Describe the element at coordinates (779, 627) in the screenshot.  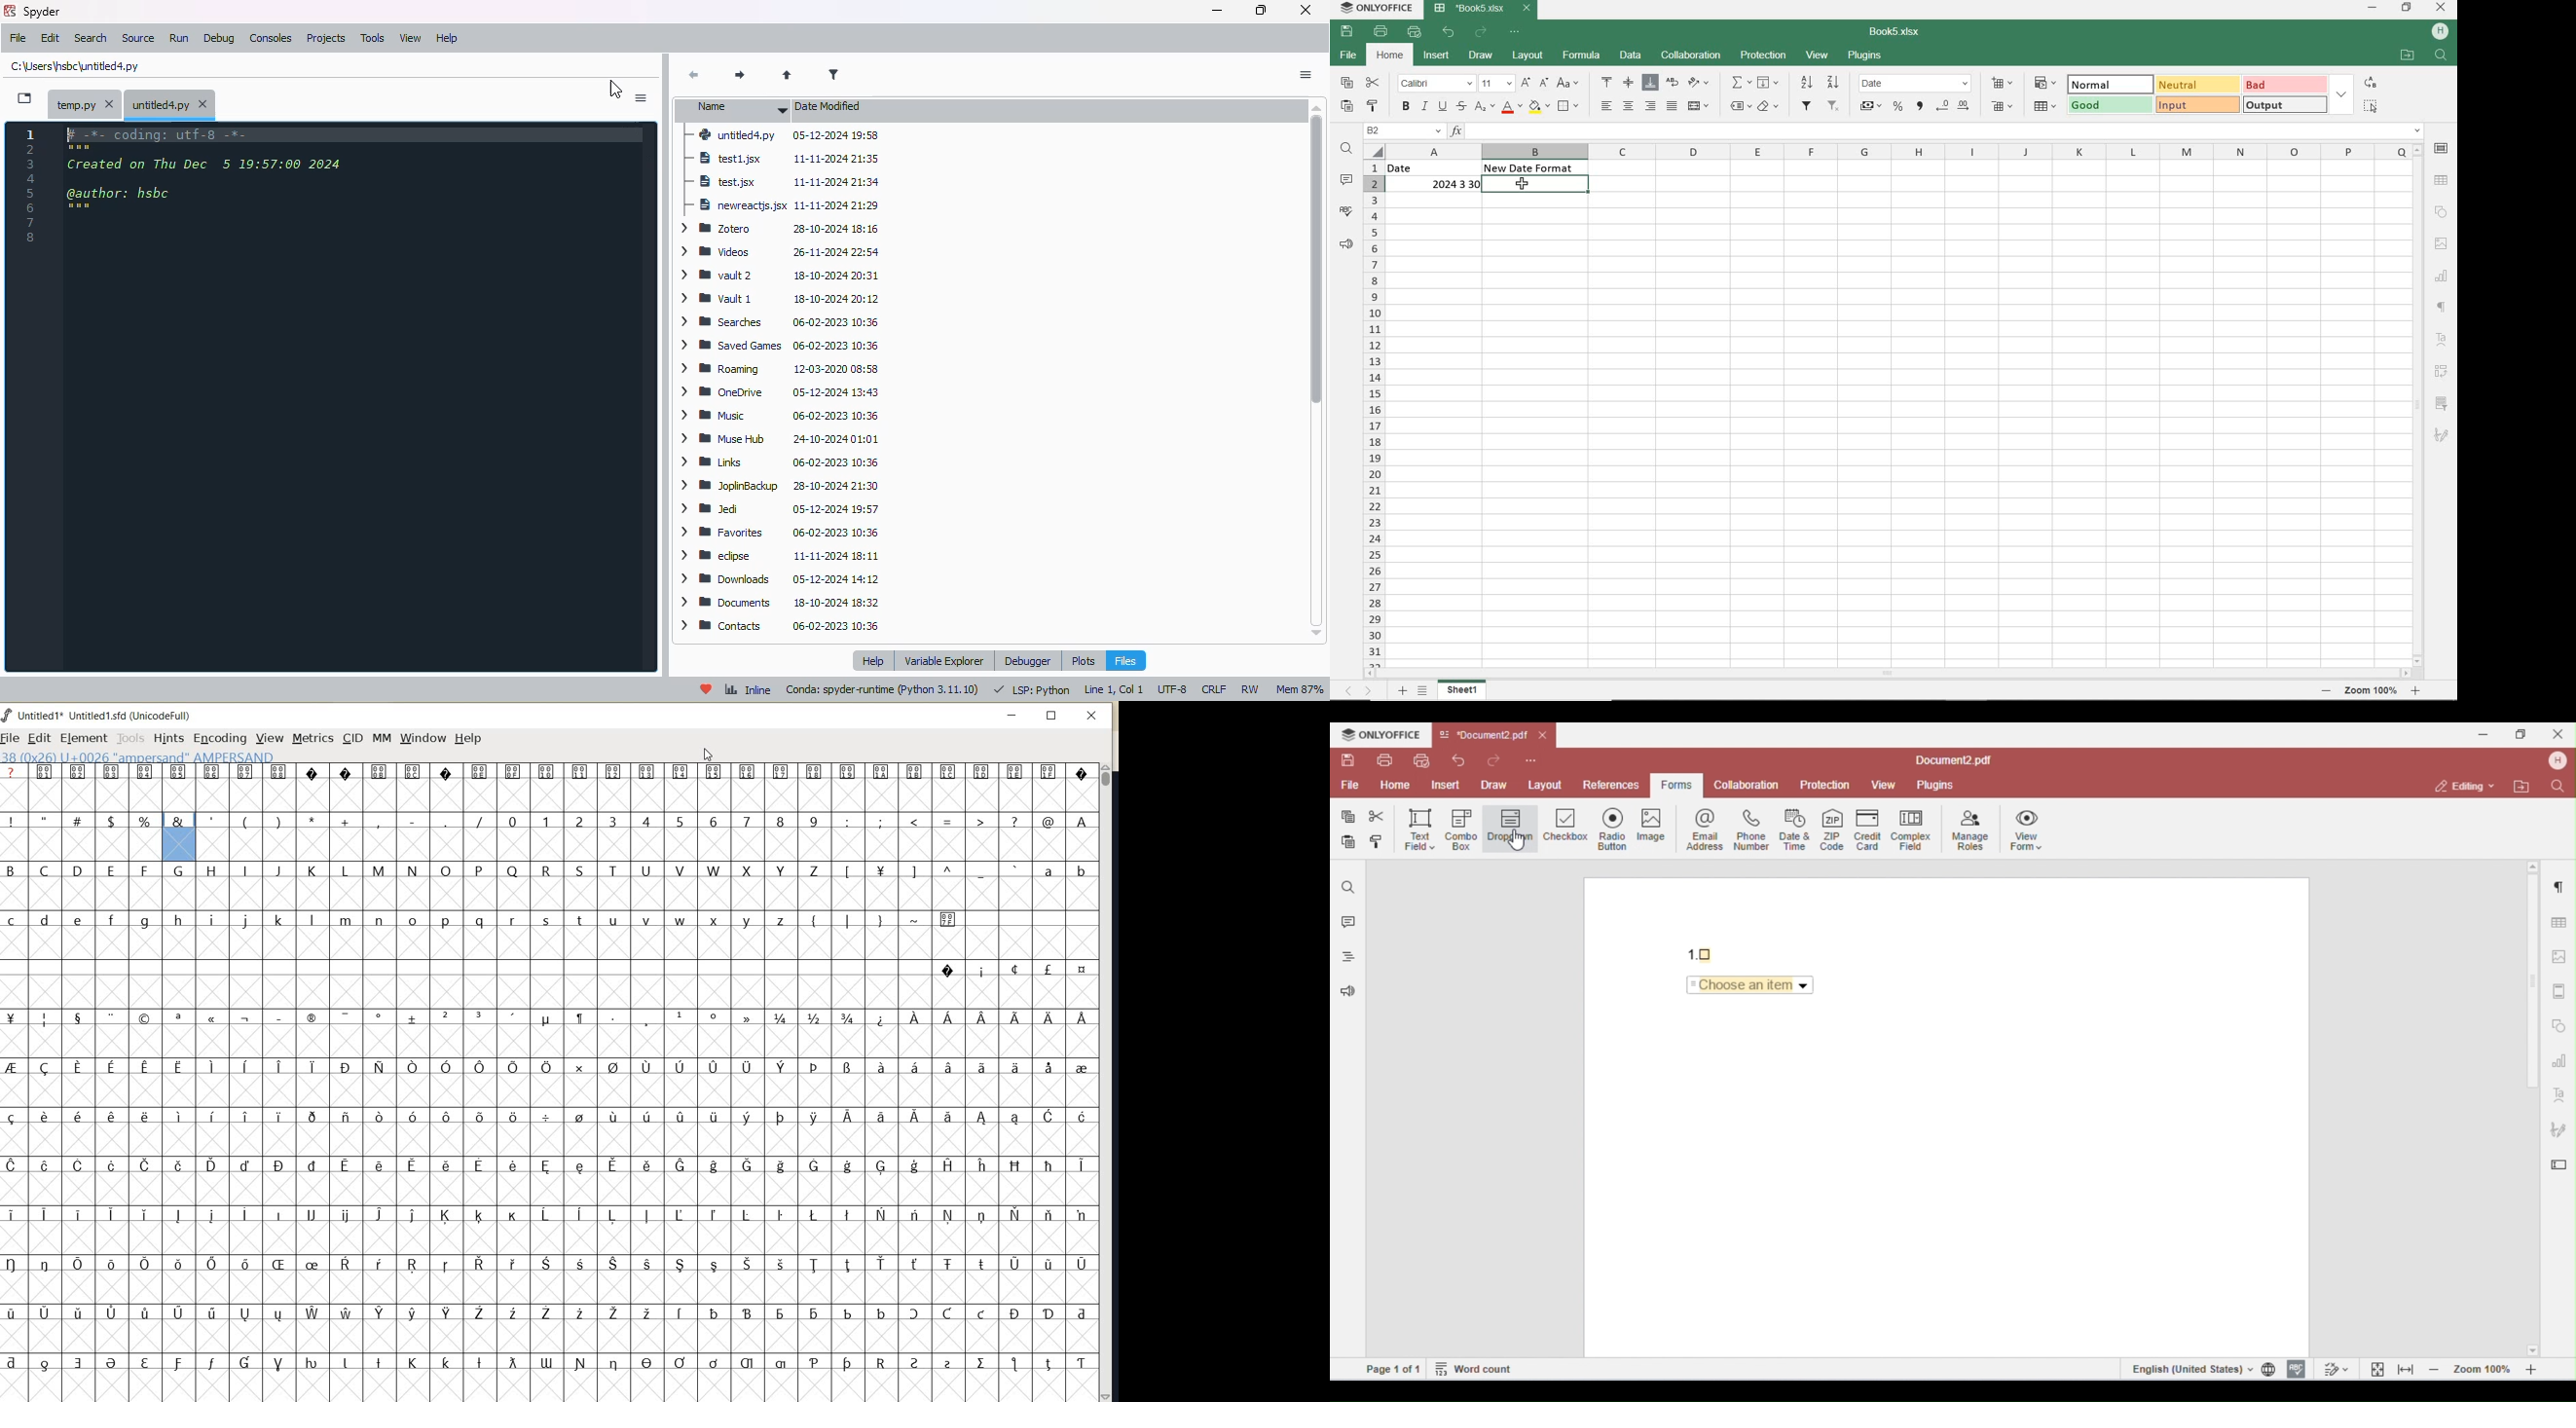
I see `Downloads` at that location.